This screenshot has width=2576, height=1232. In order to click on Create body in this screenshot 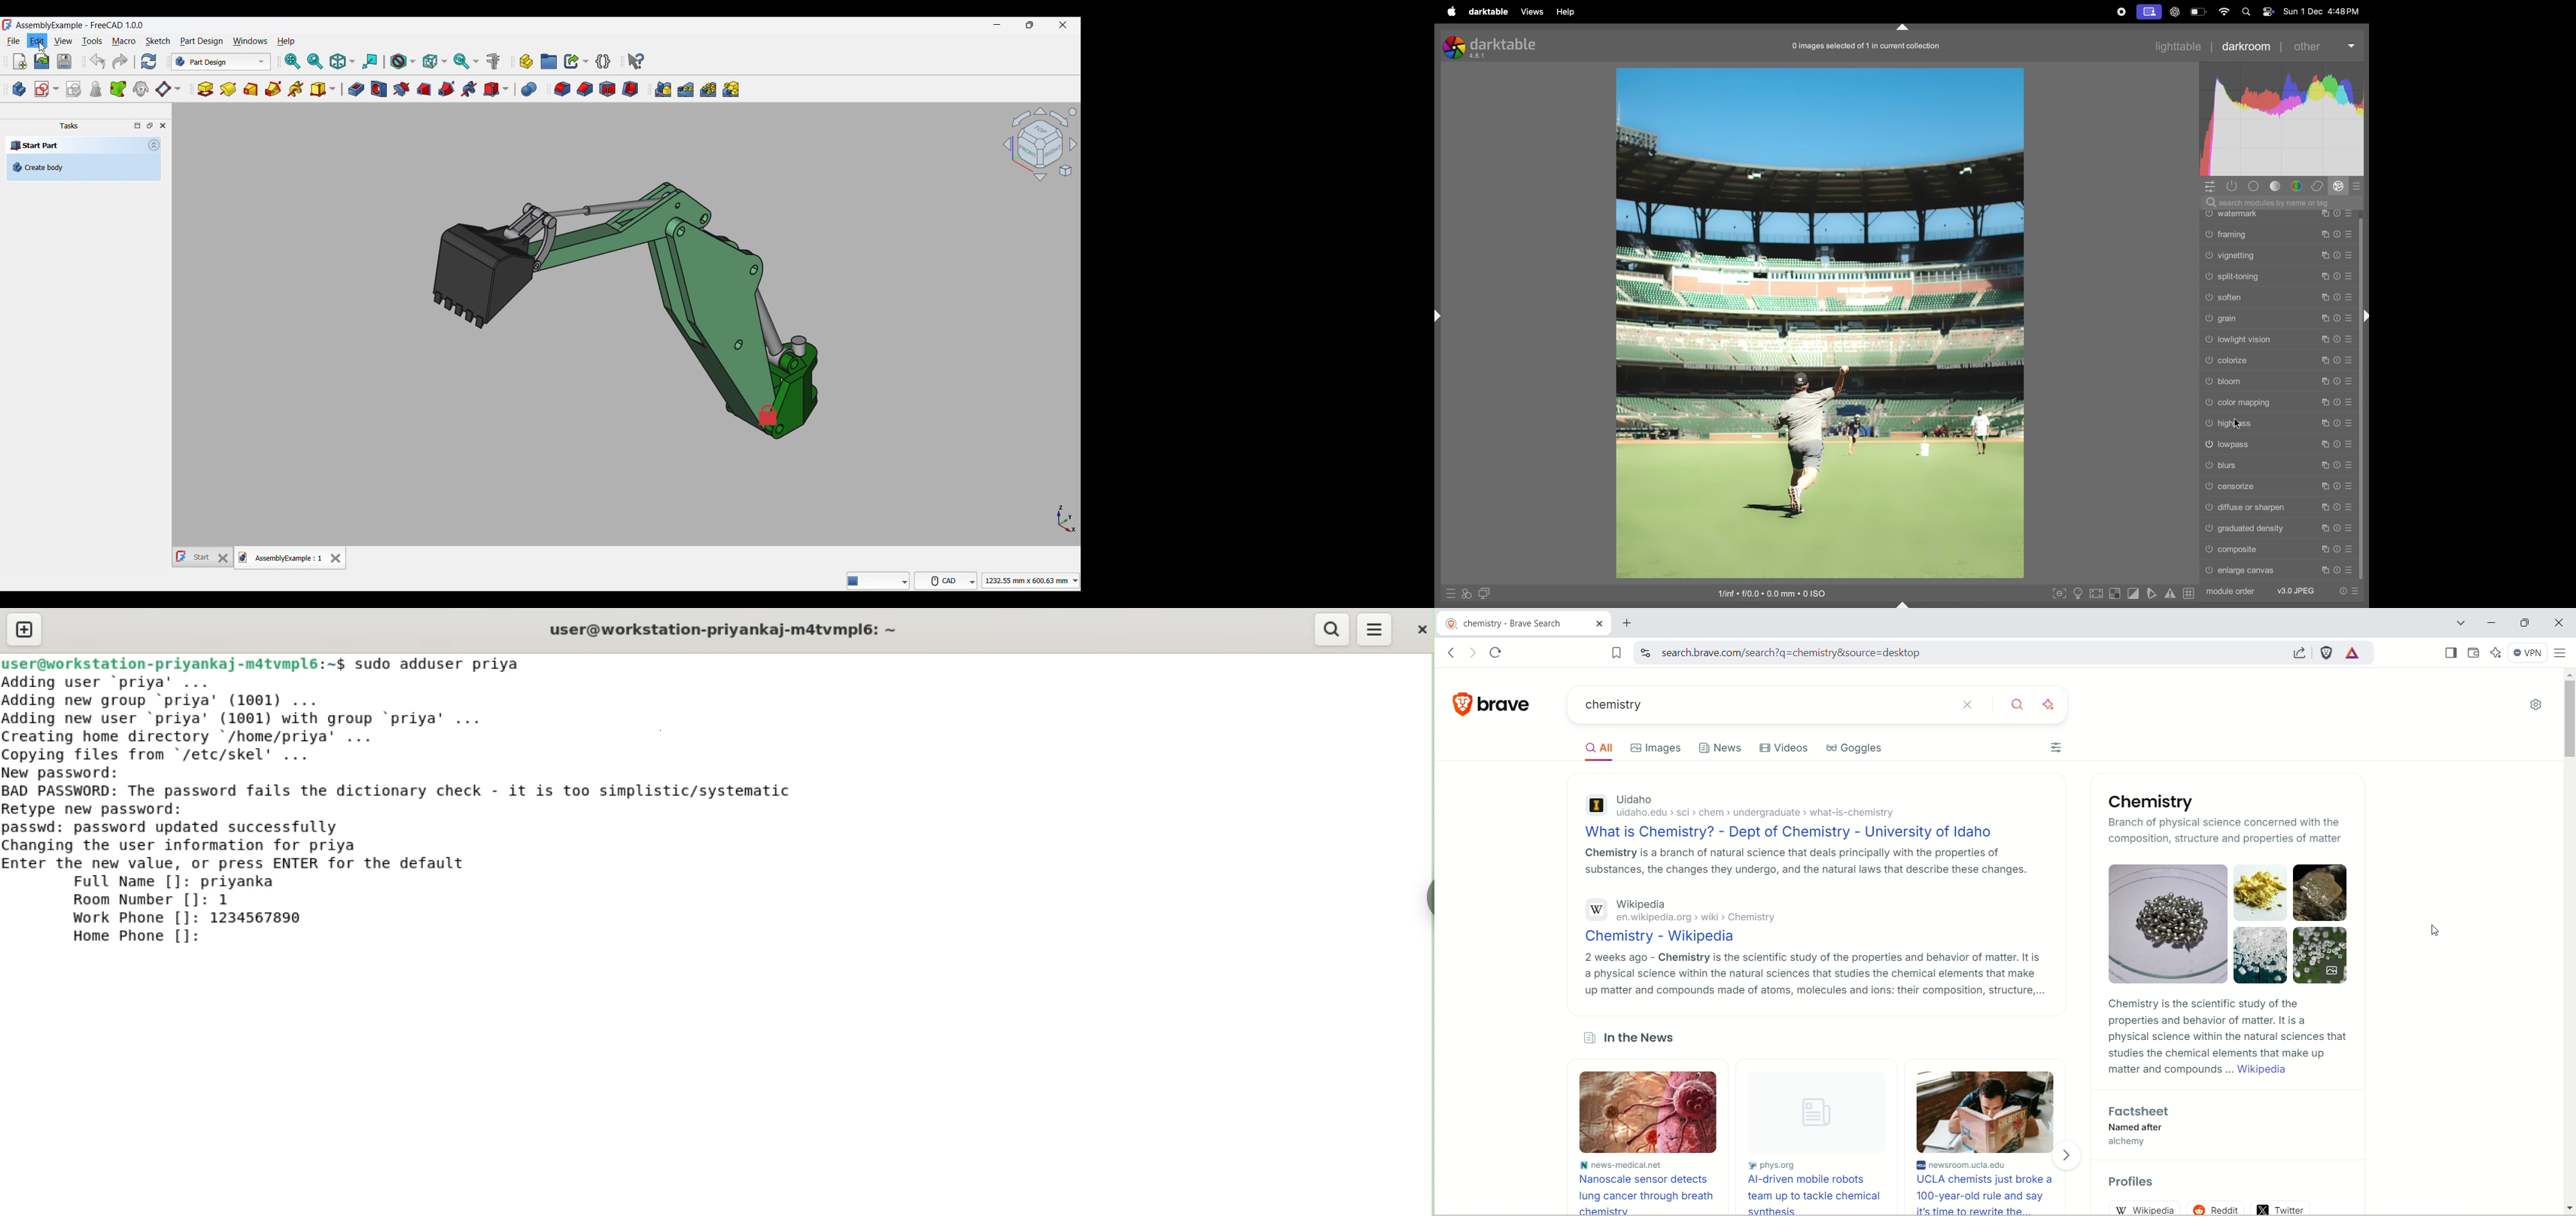, I will do `click(84, 167)`.